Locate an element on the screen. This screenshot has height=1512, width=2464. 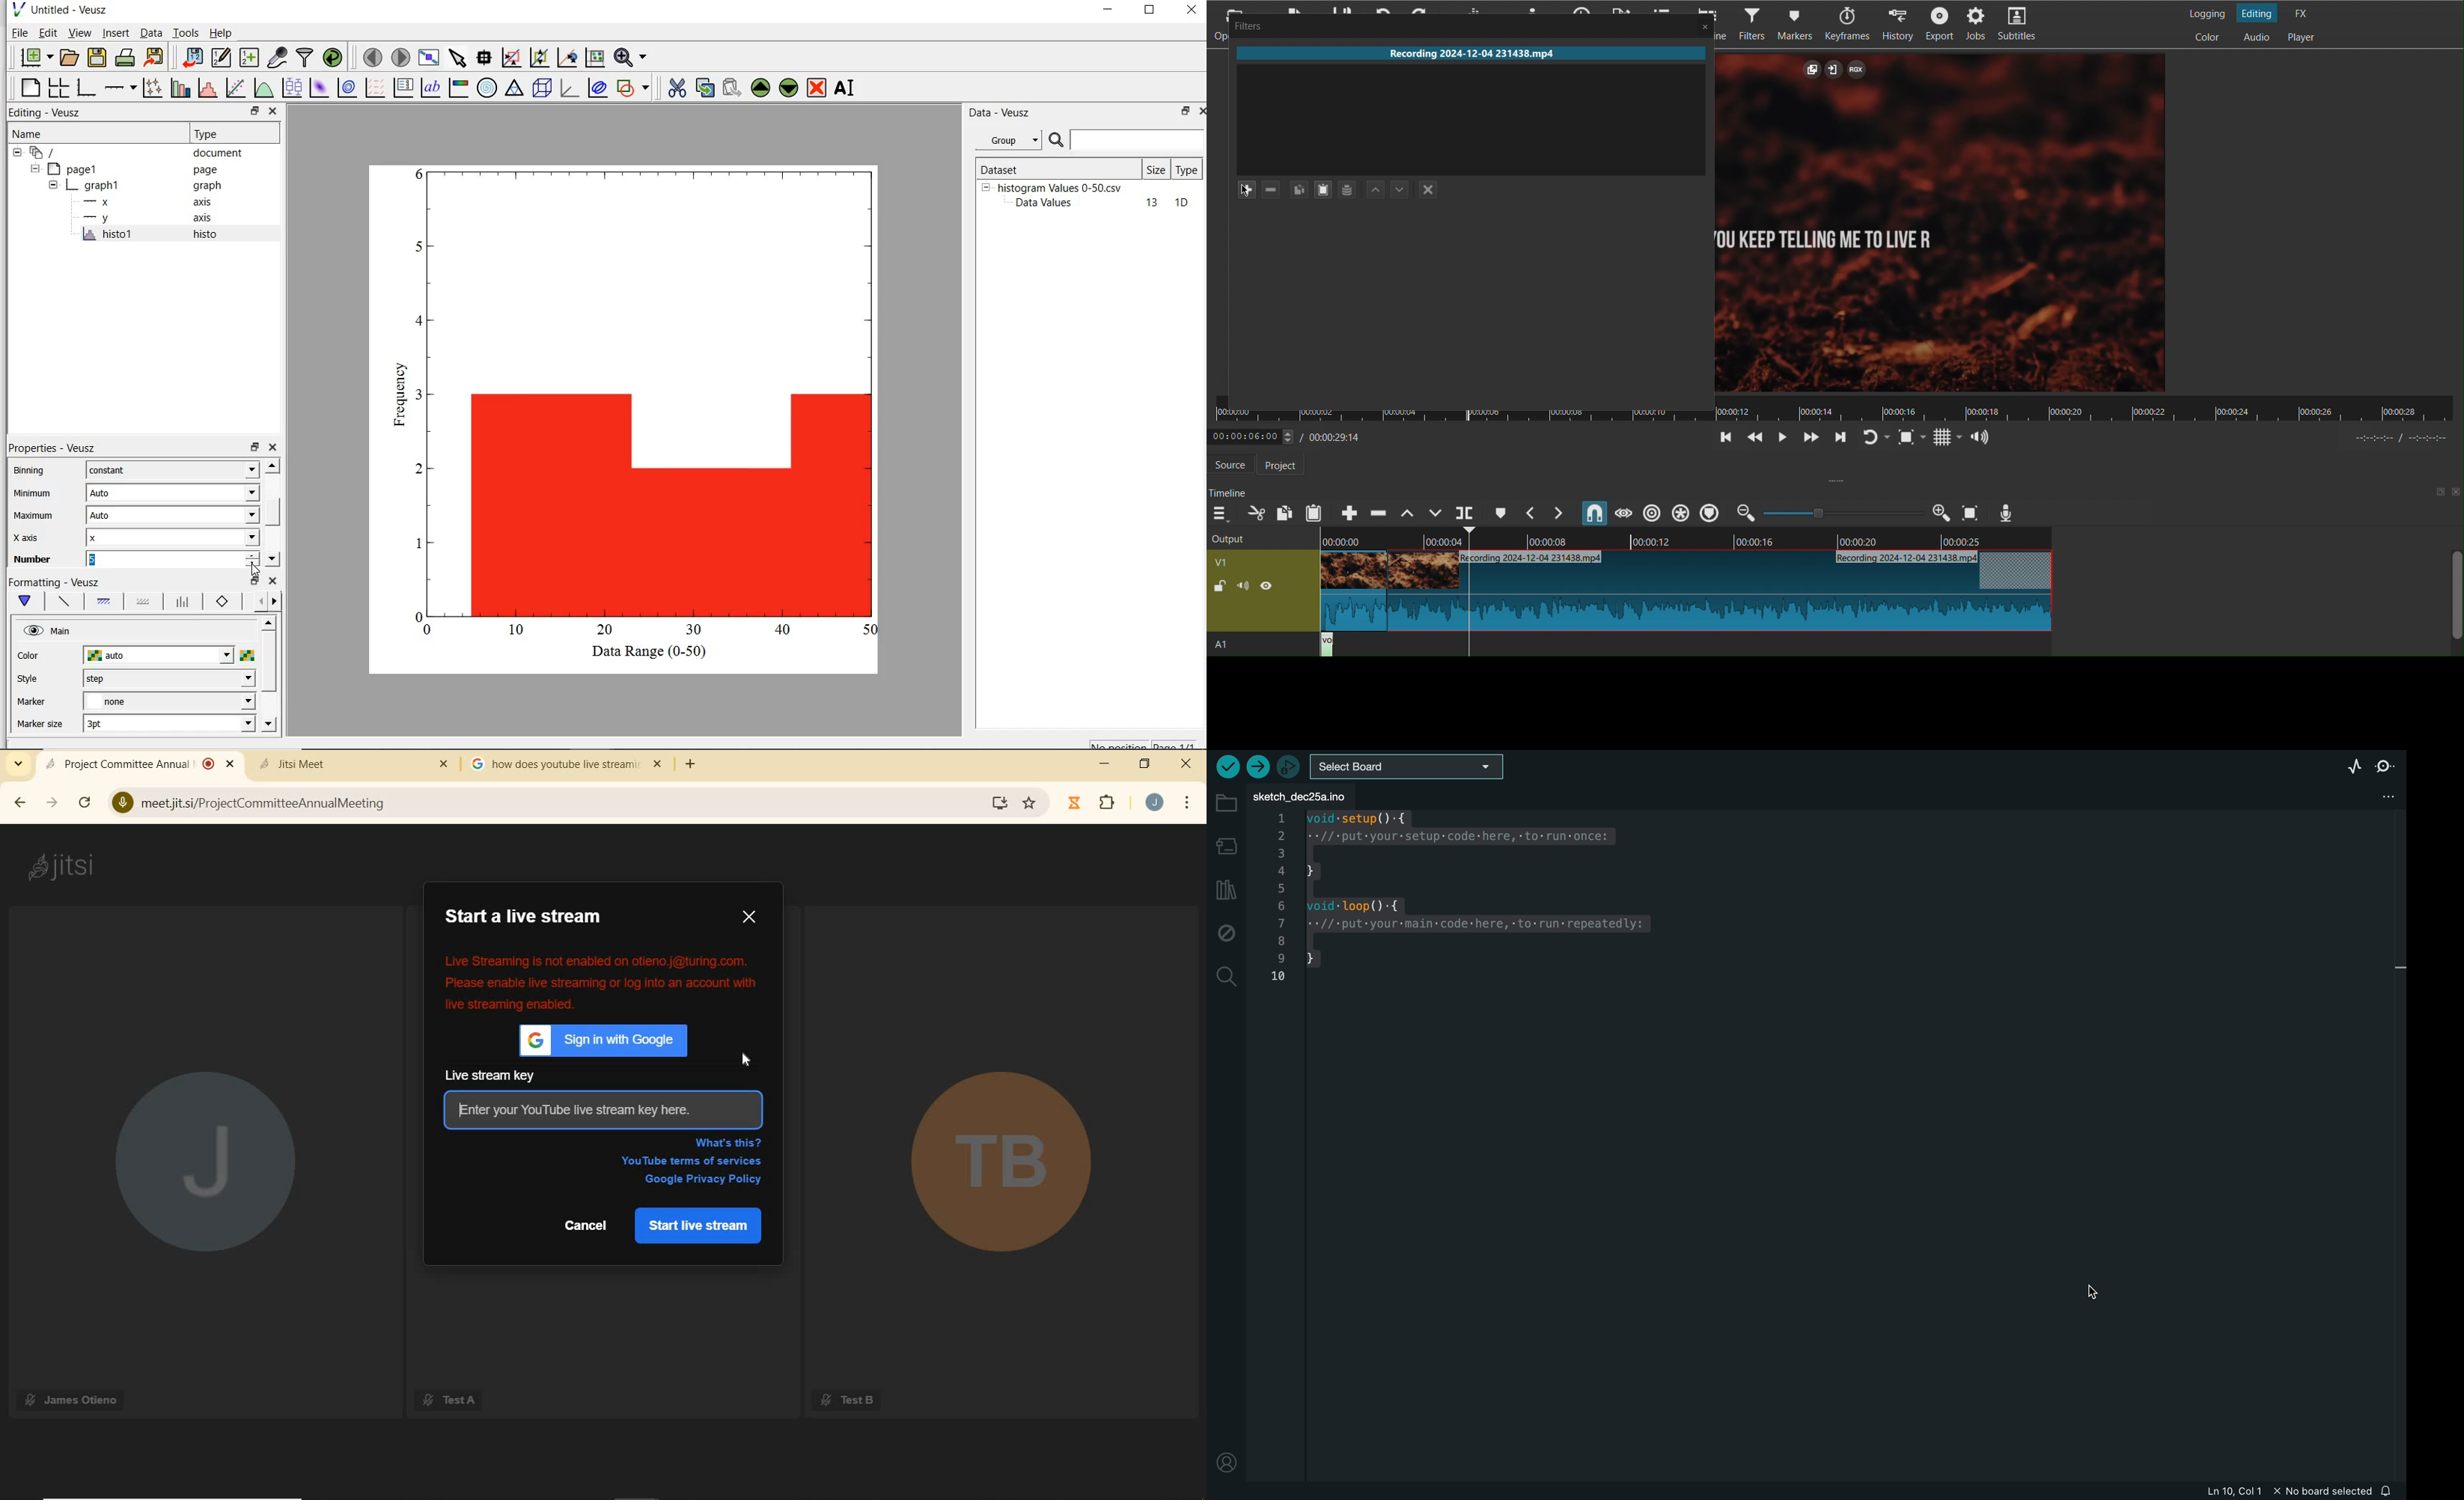
type is located at coordinates (1188, 169).